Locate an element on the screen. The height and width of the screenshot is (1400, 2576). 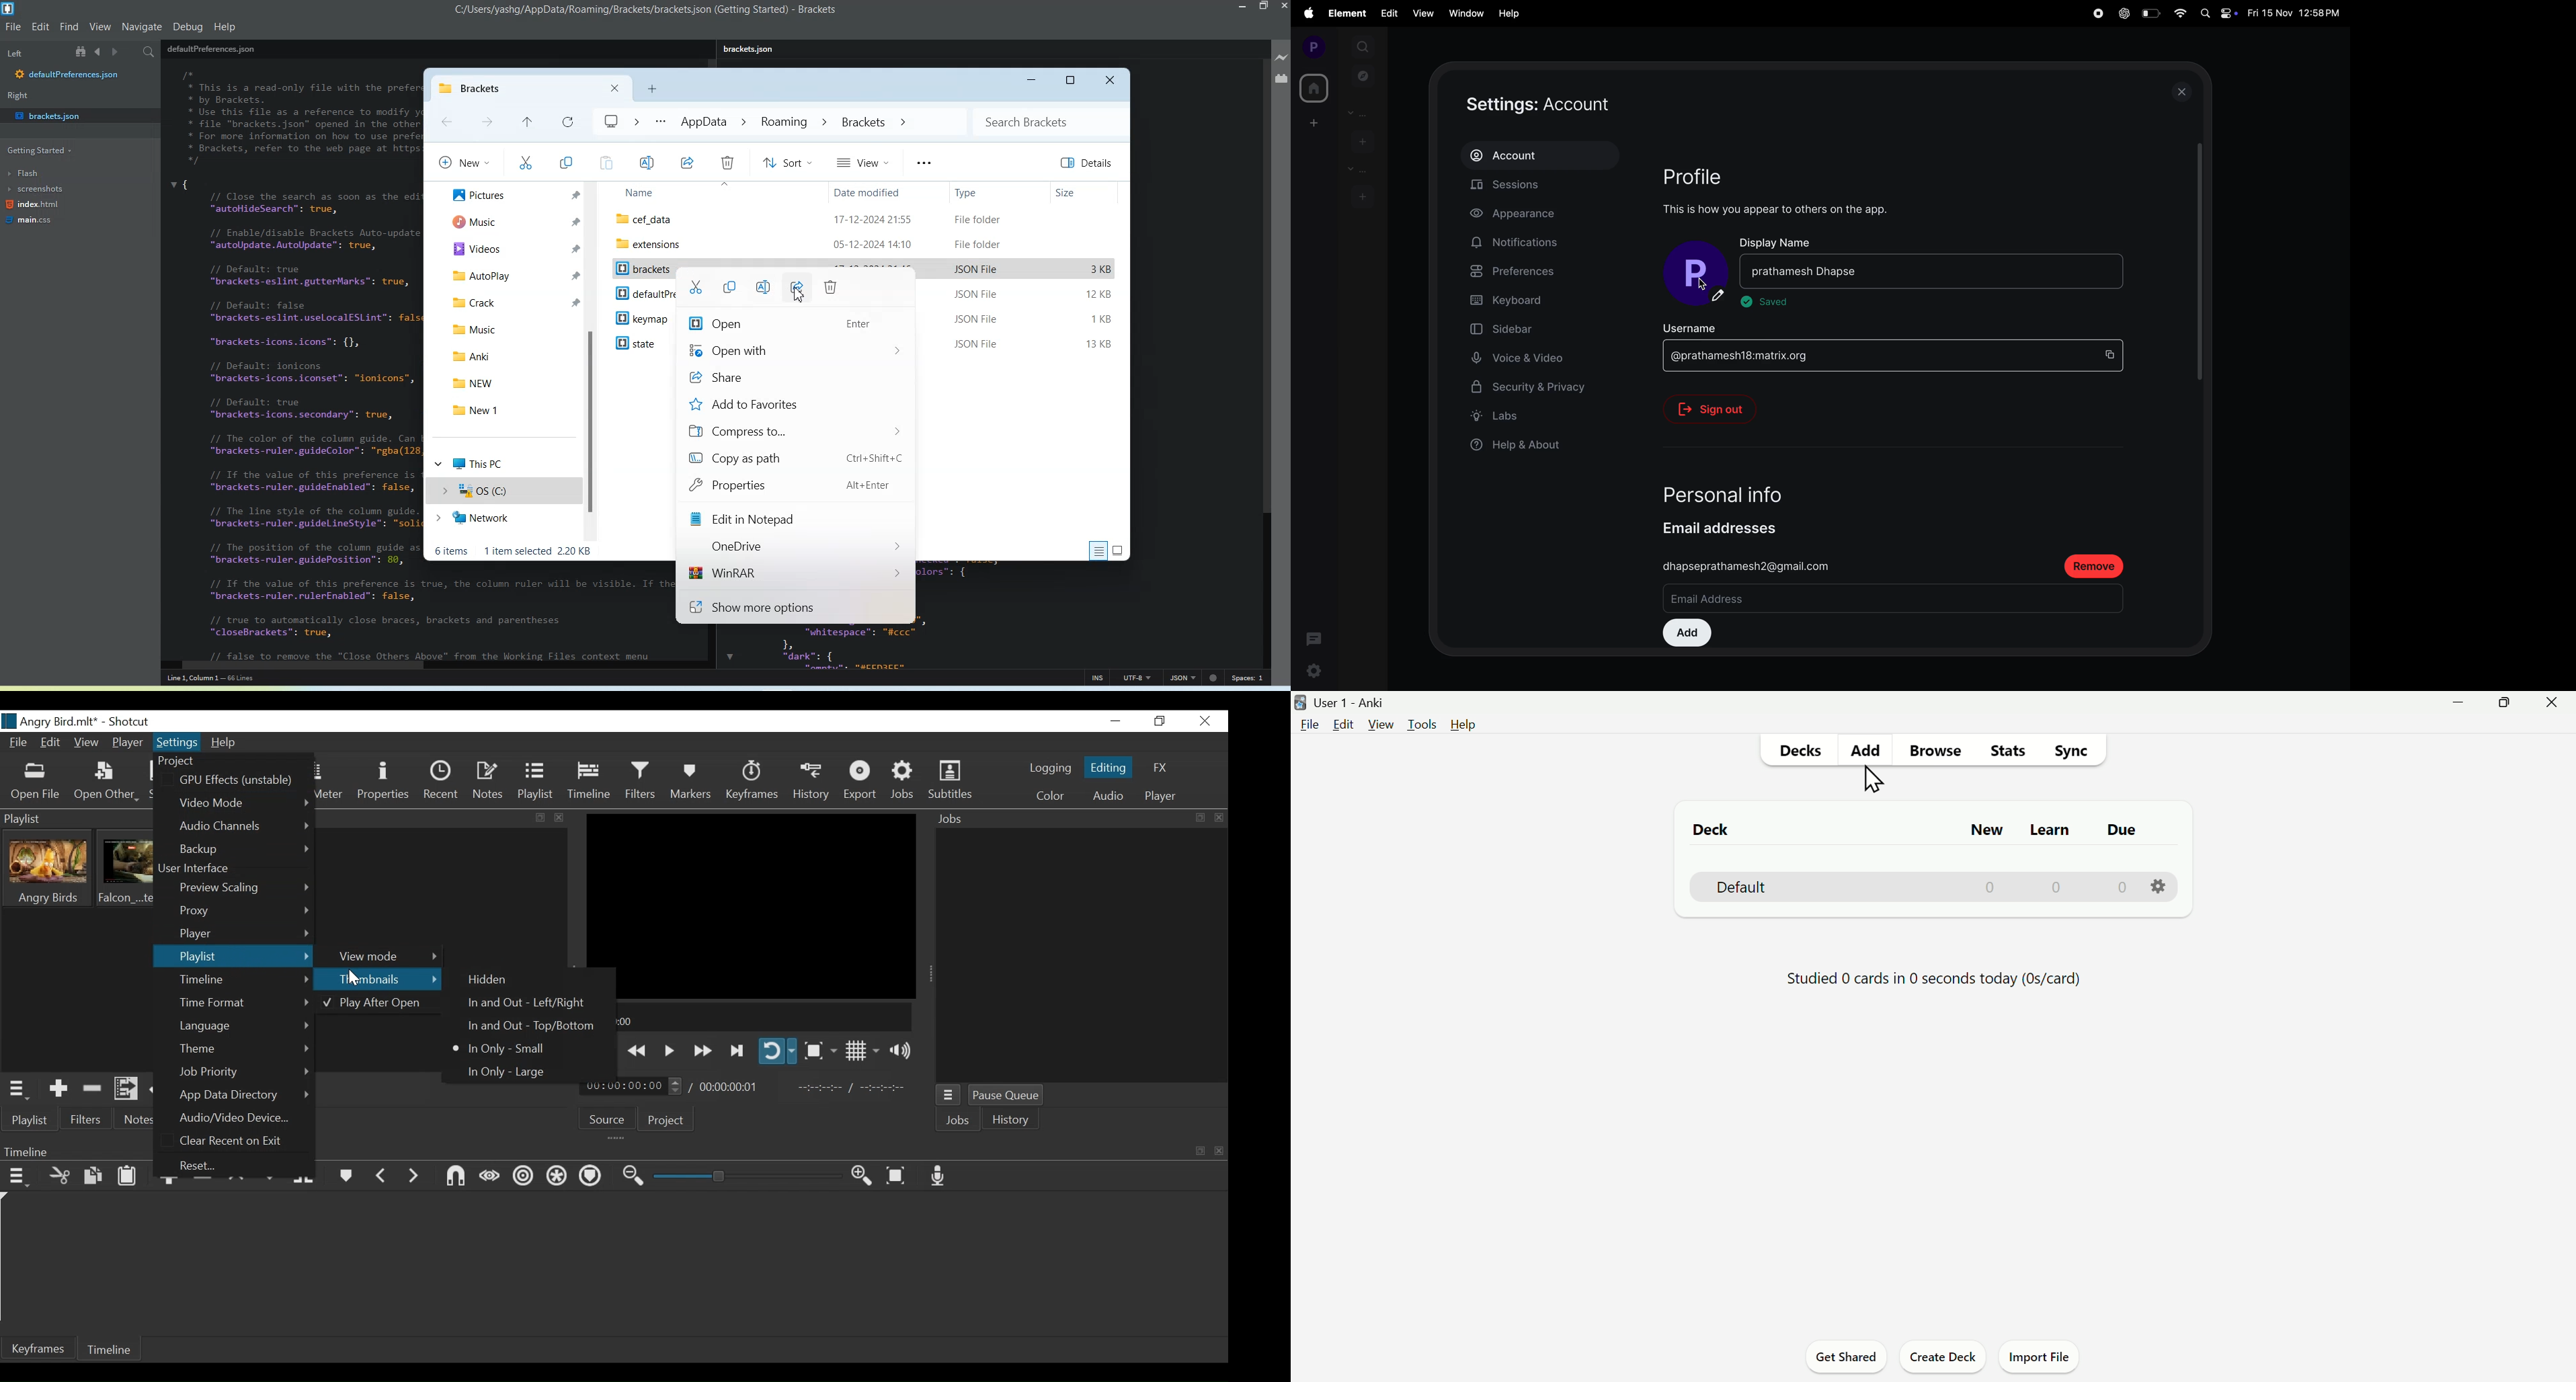
Tools is located at coordinates (1421, 723).